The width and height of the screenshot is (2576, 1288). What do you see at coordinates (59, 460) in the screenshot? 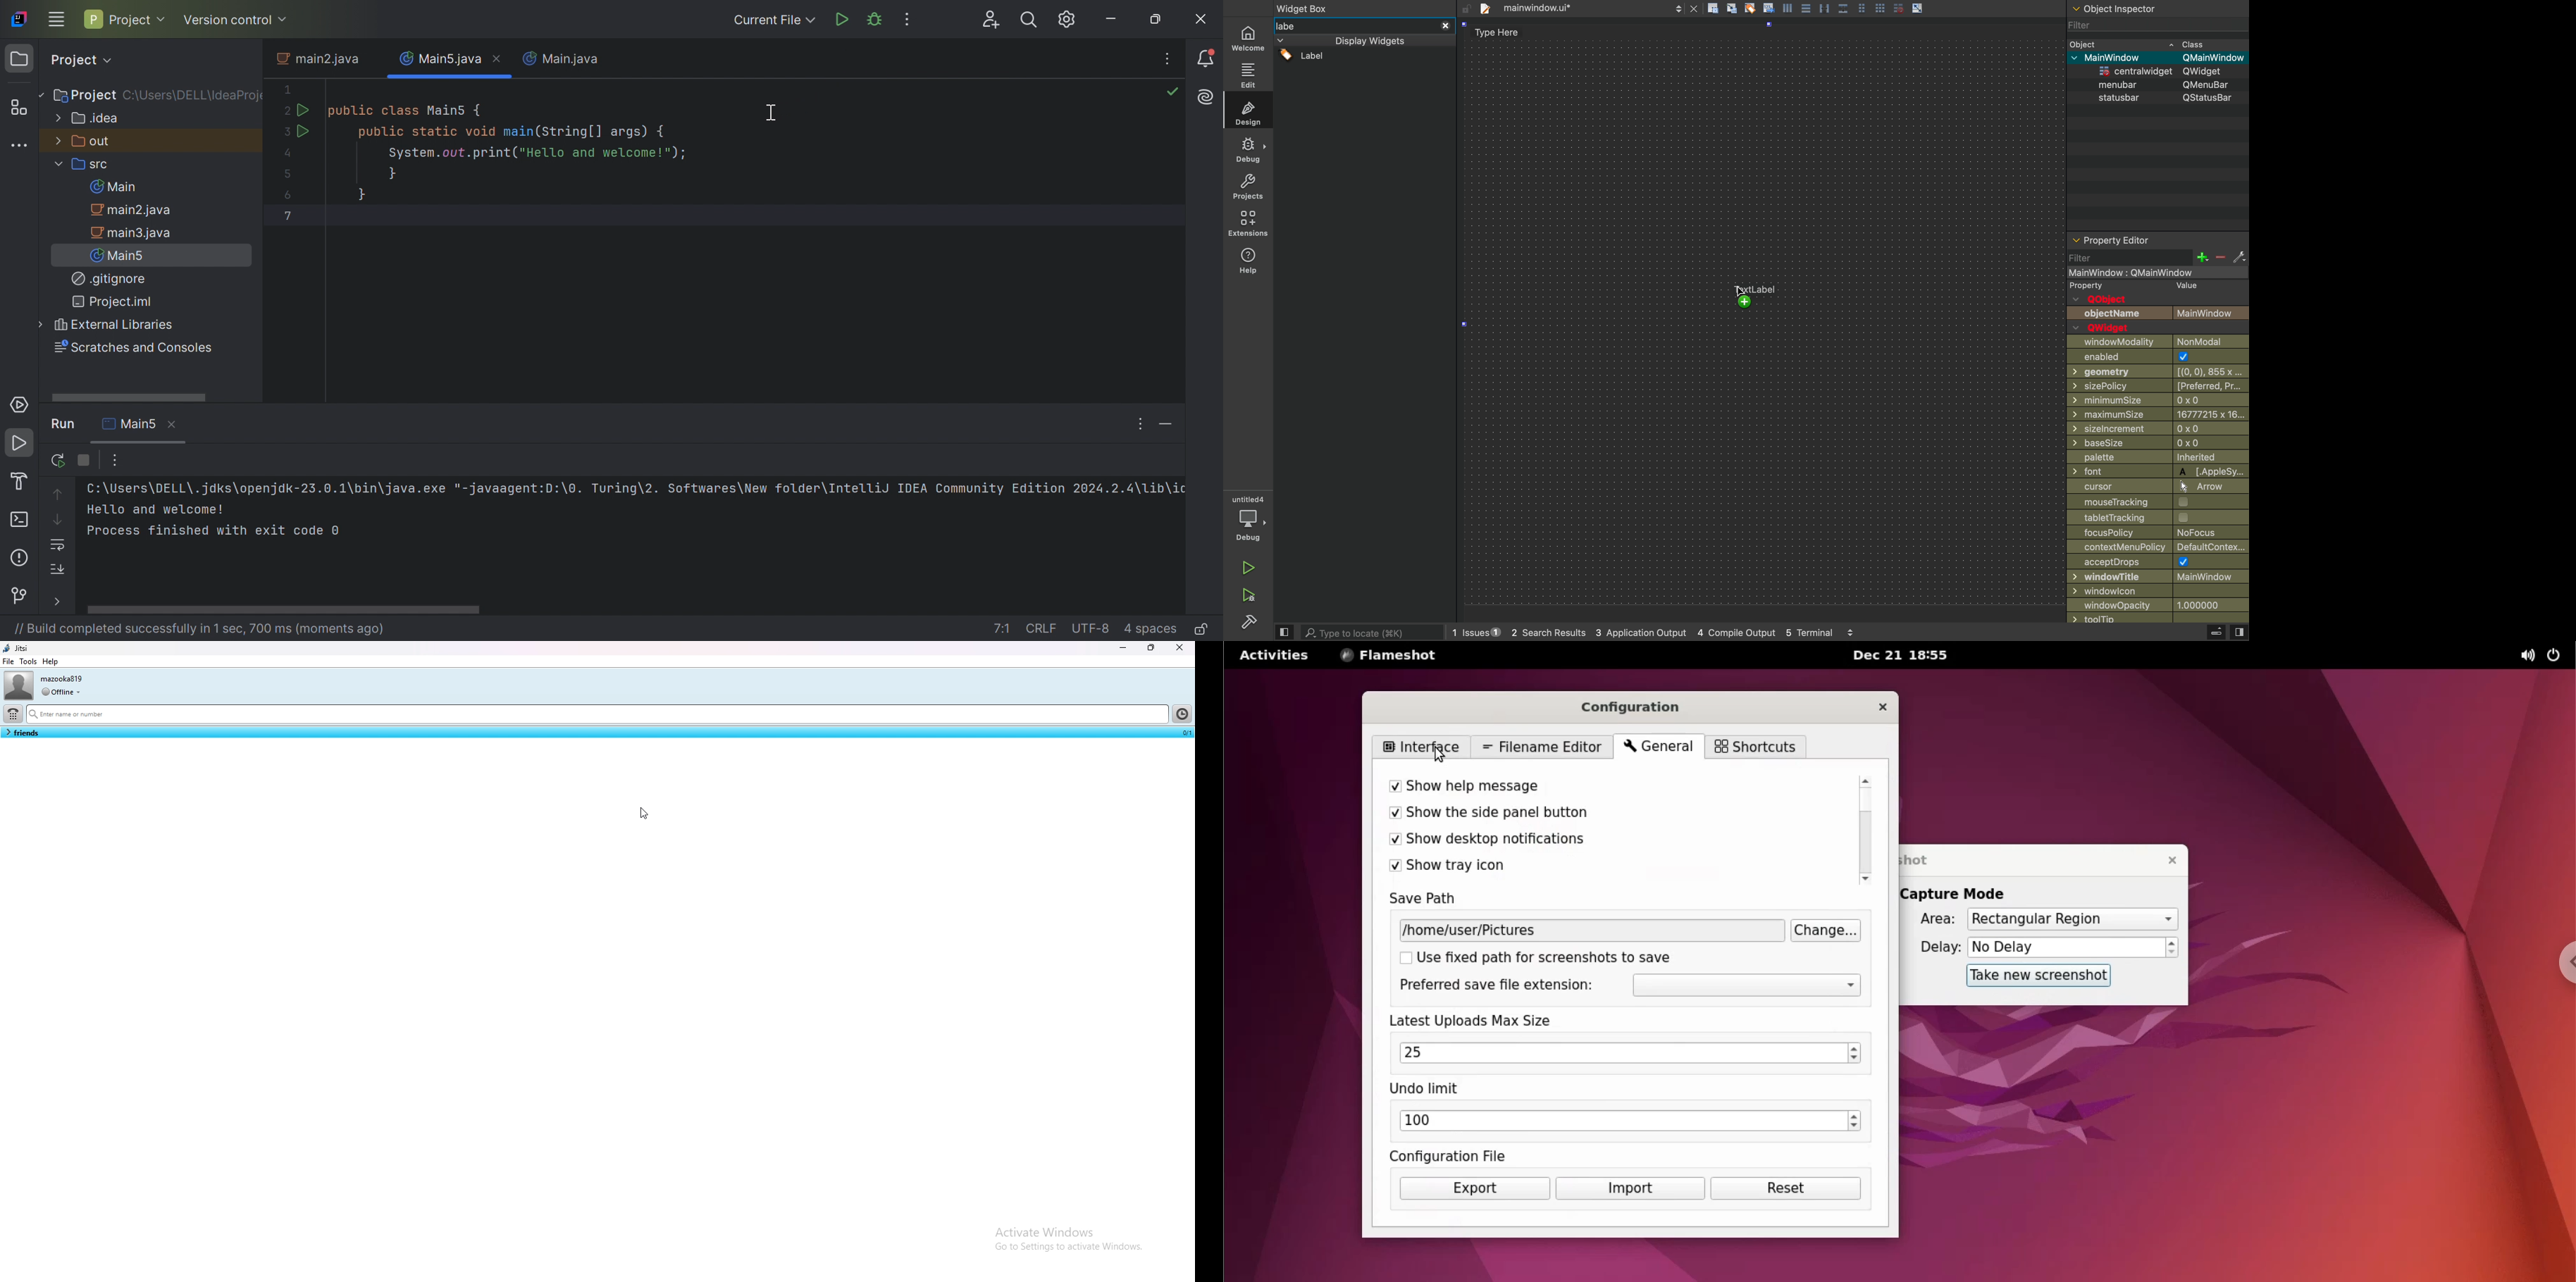
I see `Rerun 'Main5'` at bounding box center [59, 460].